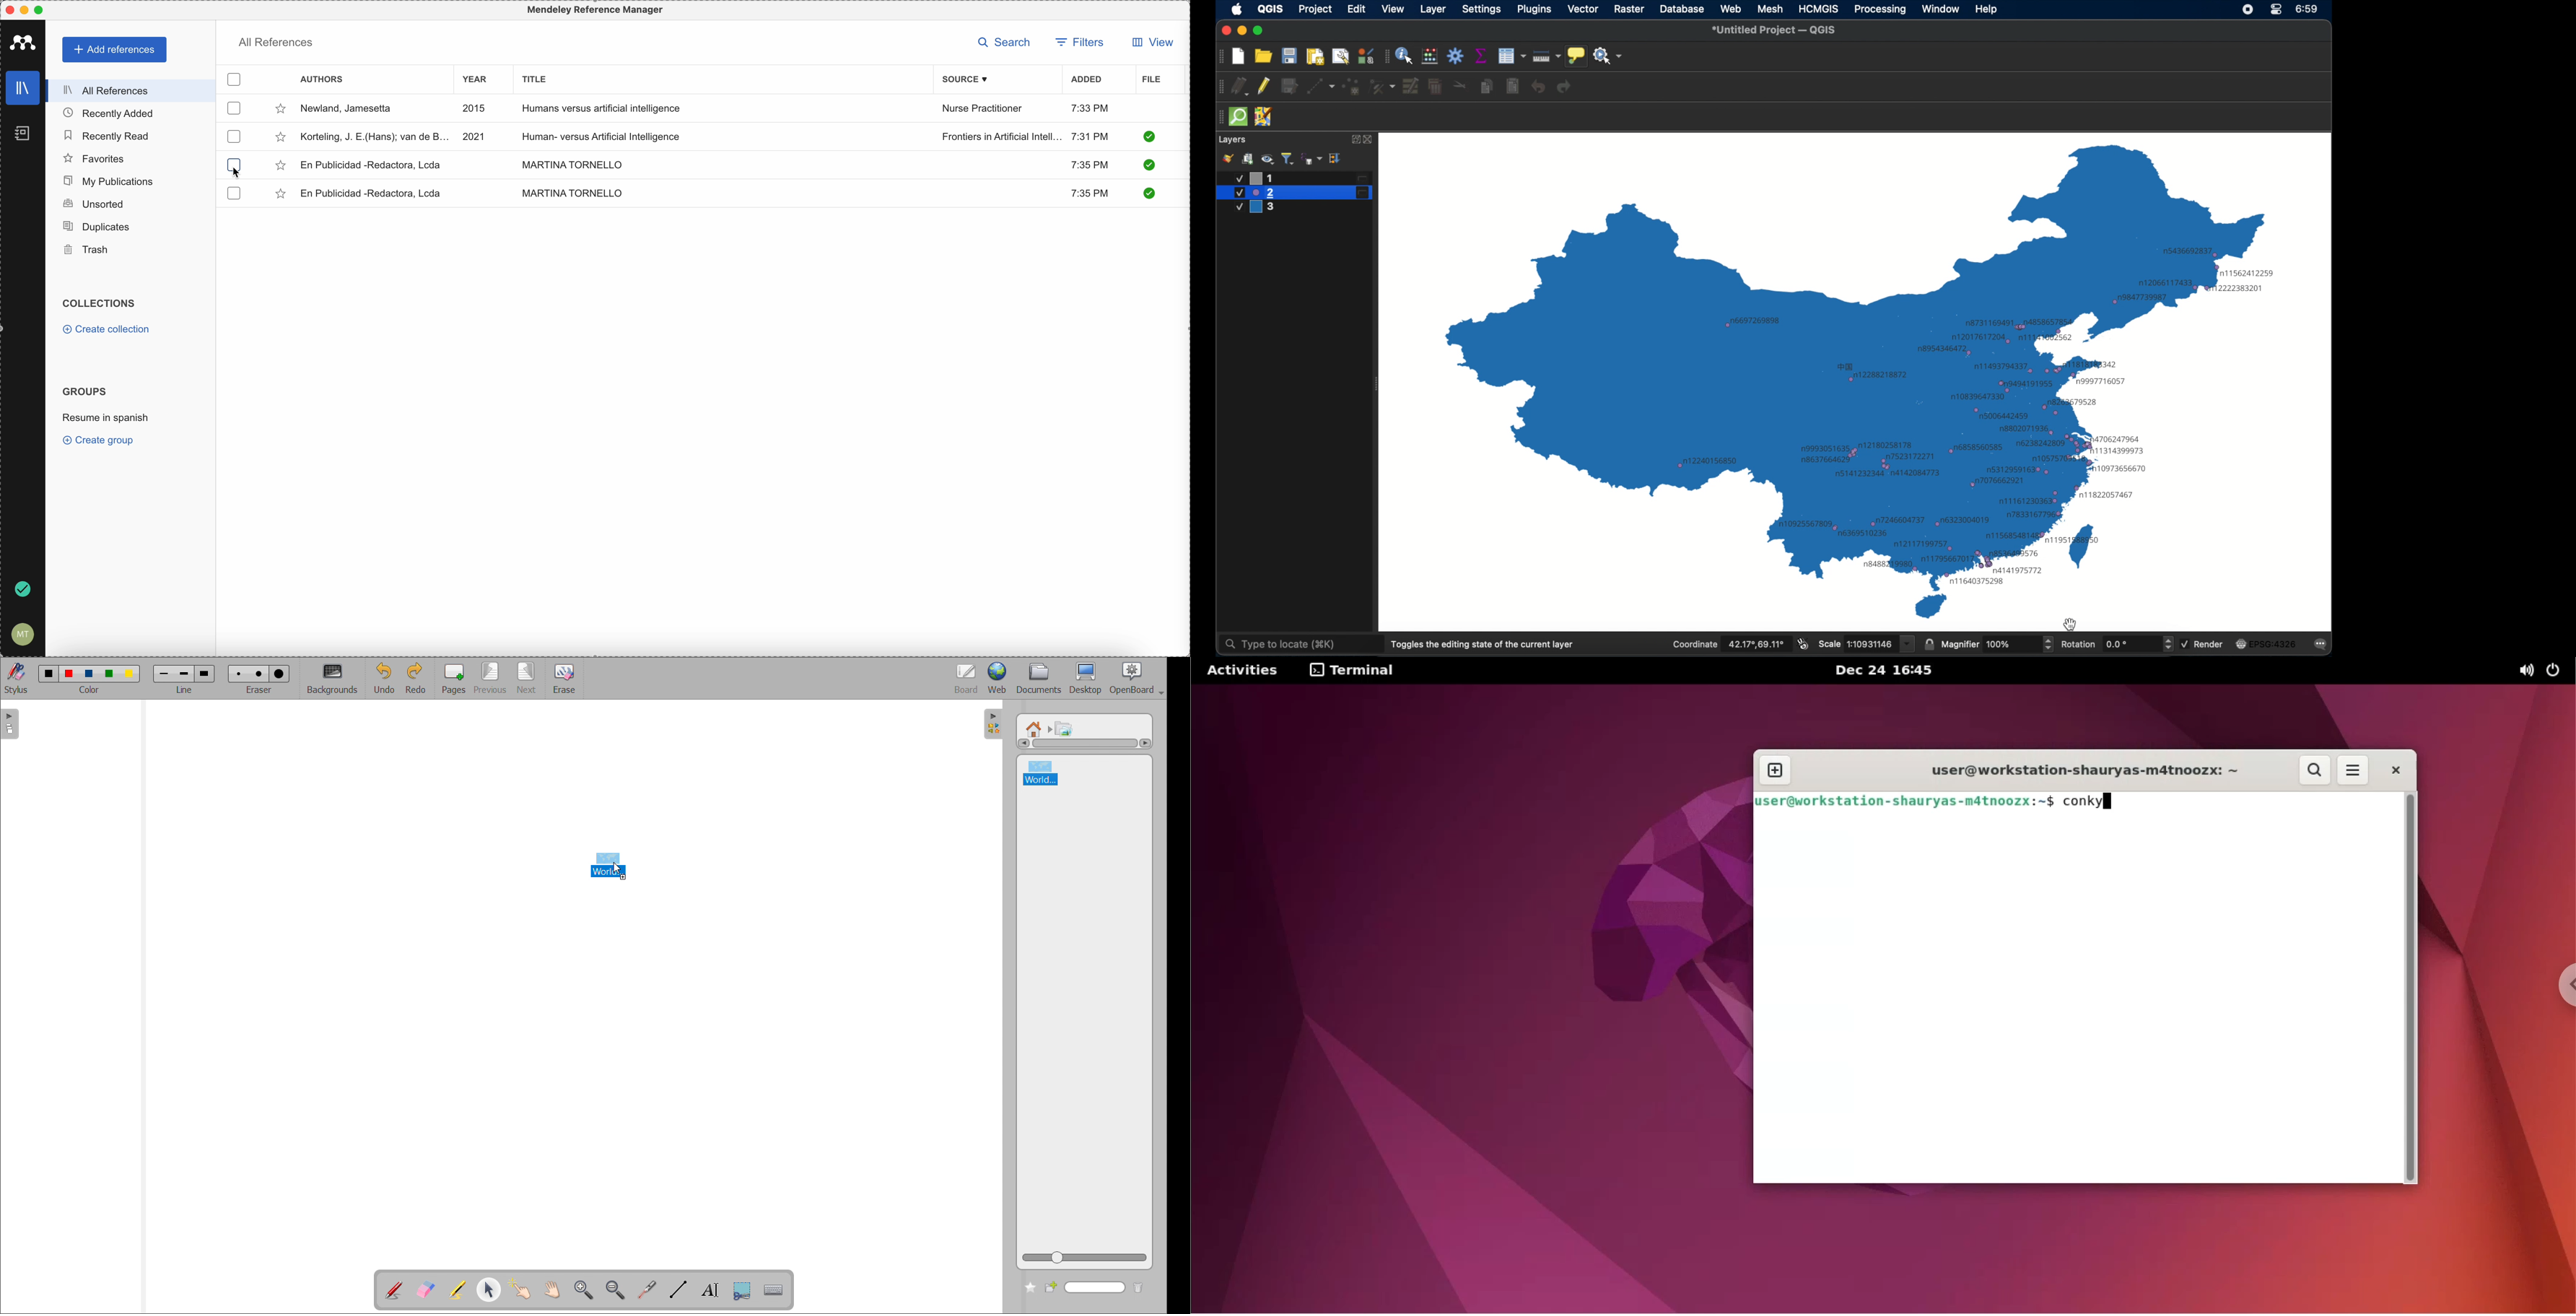 The width and height of the screenshot is (2576, 1316). I want to click on recently added, so click(116, 113).